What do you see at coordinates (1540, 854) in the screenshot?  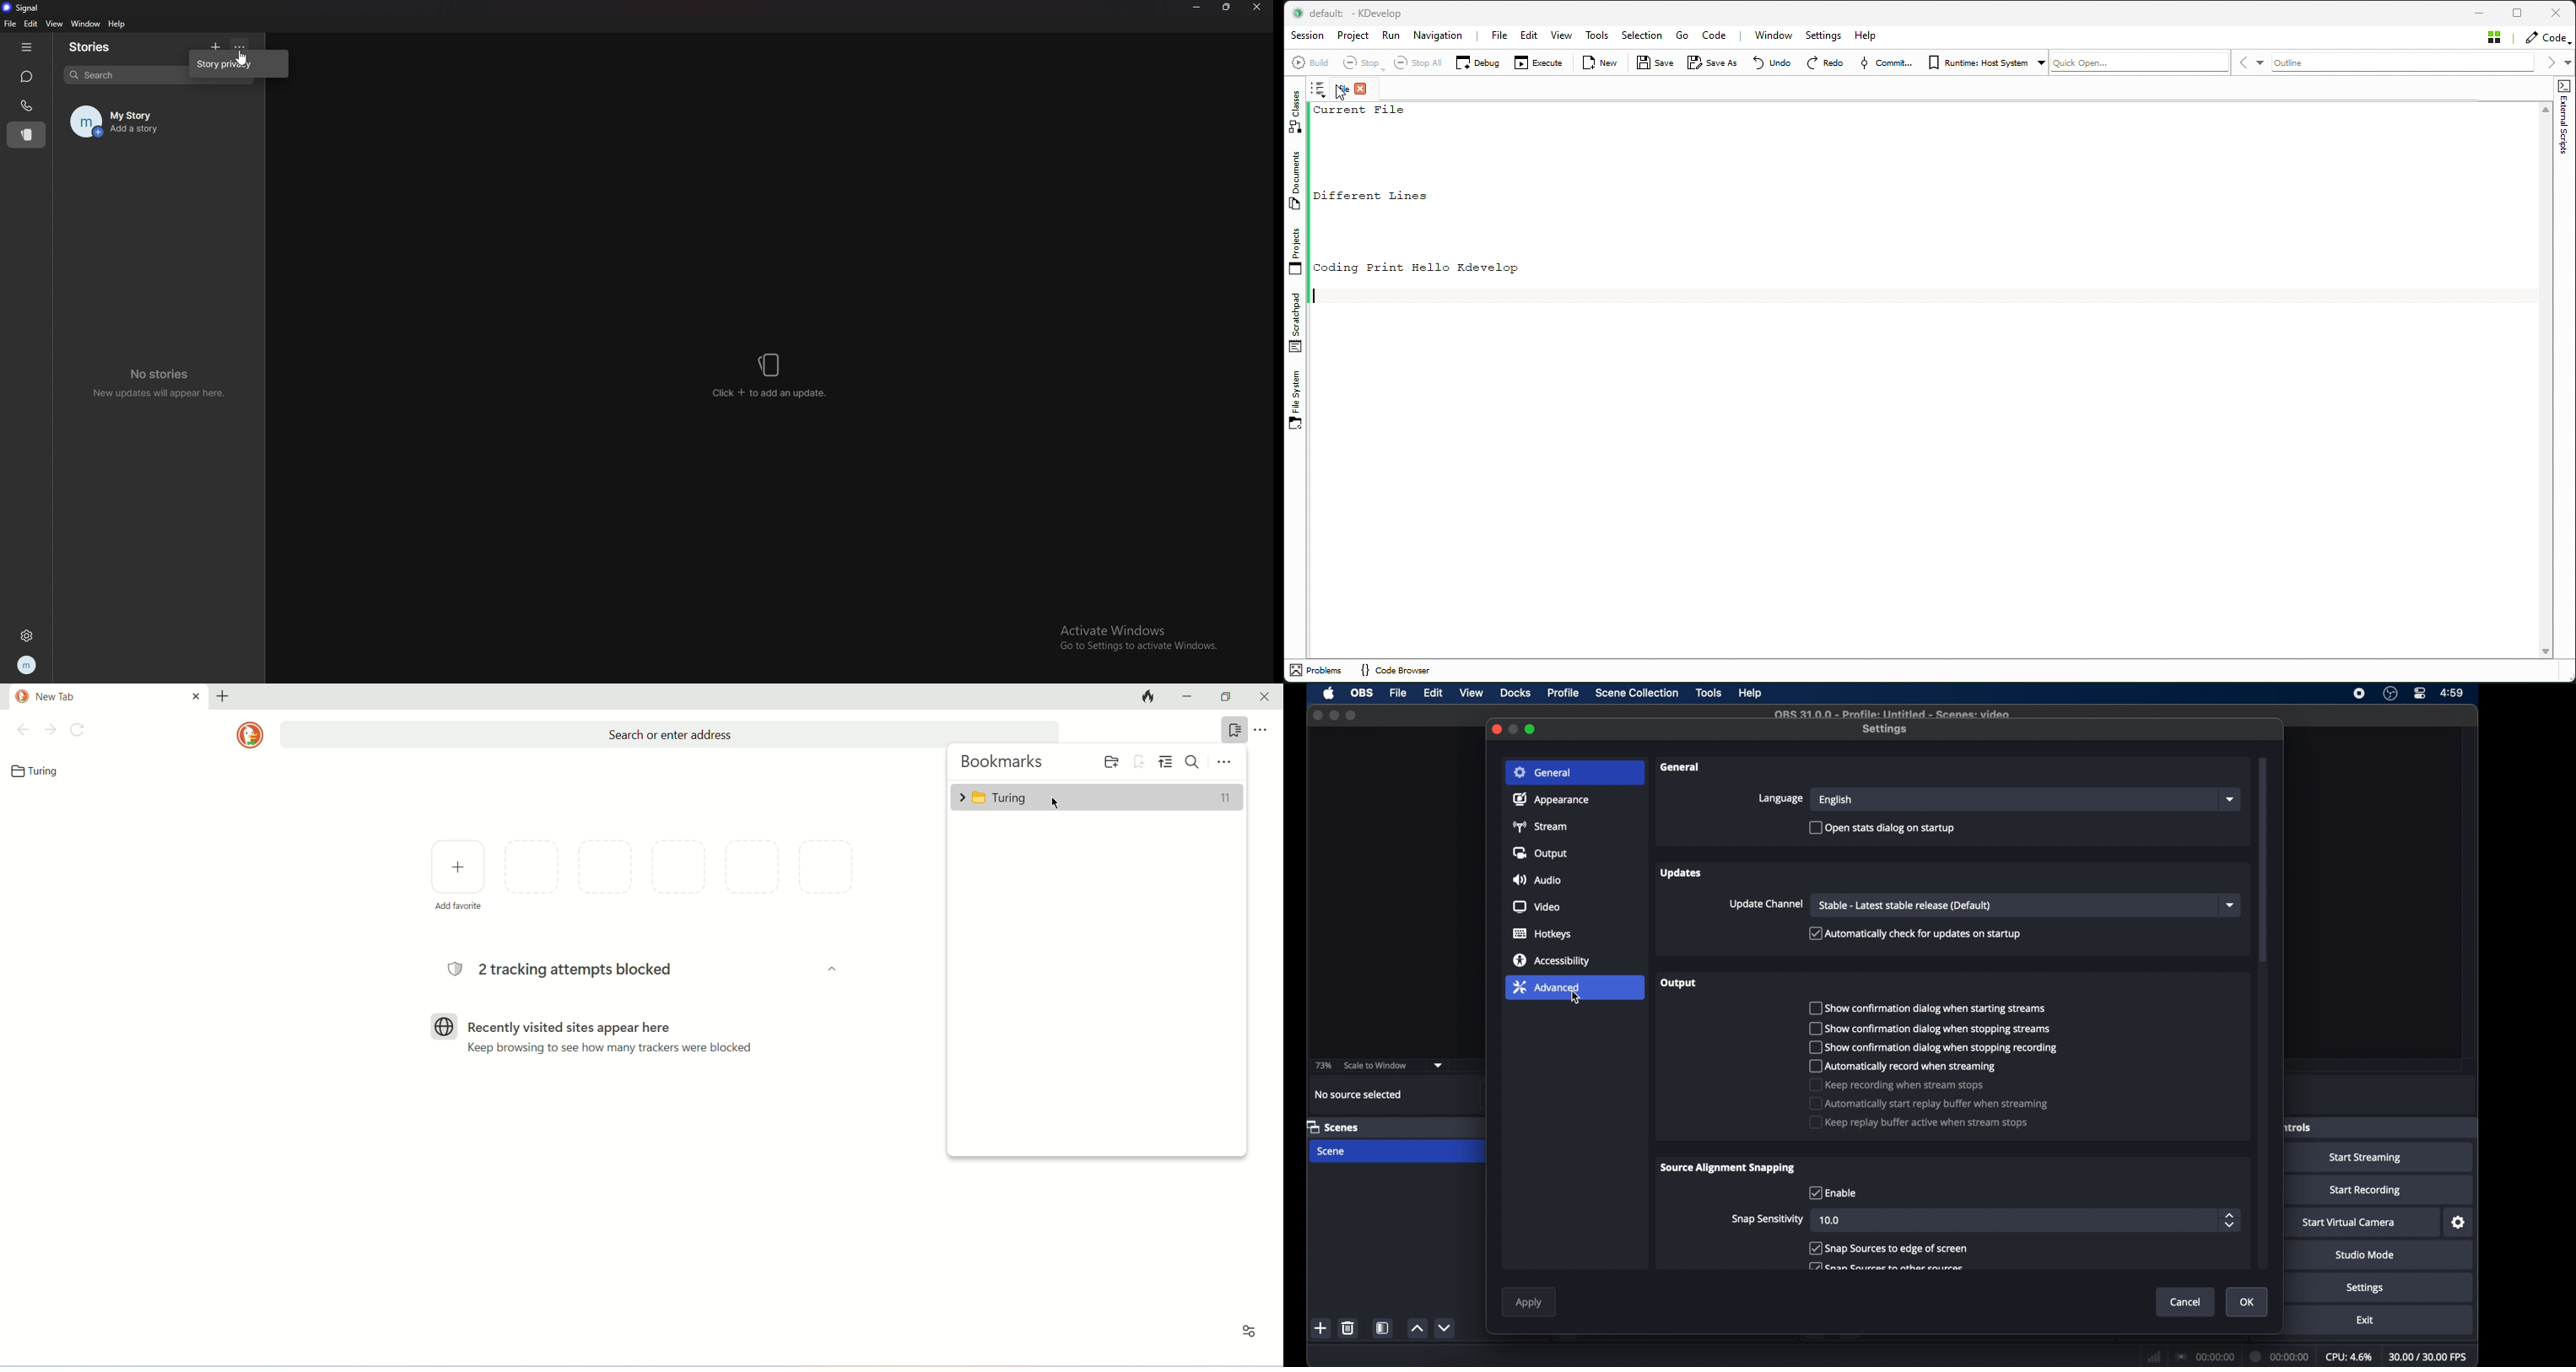 I see `output` at bounding box center [1540, 854].